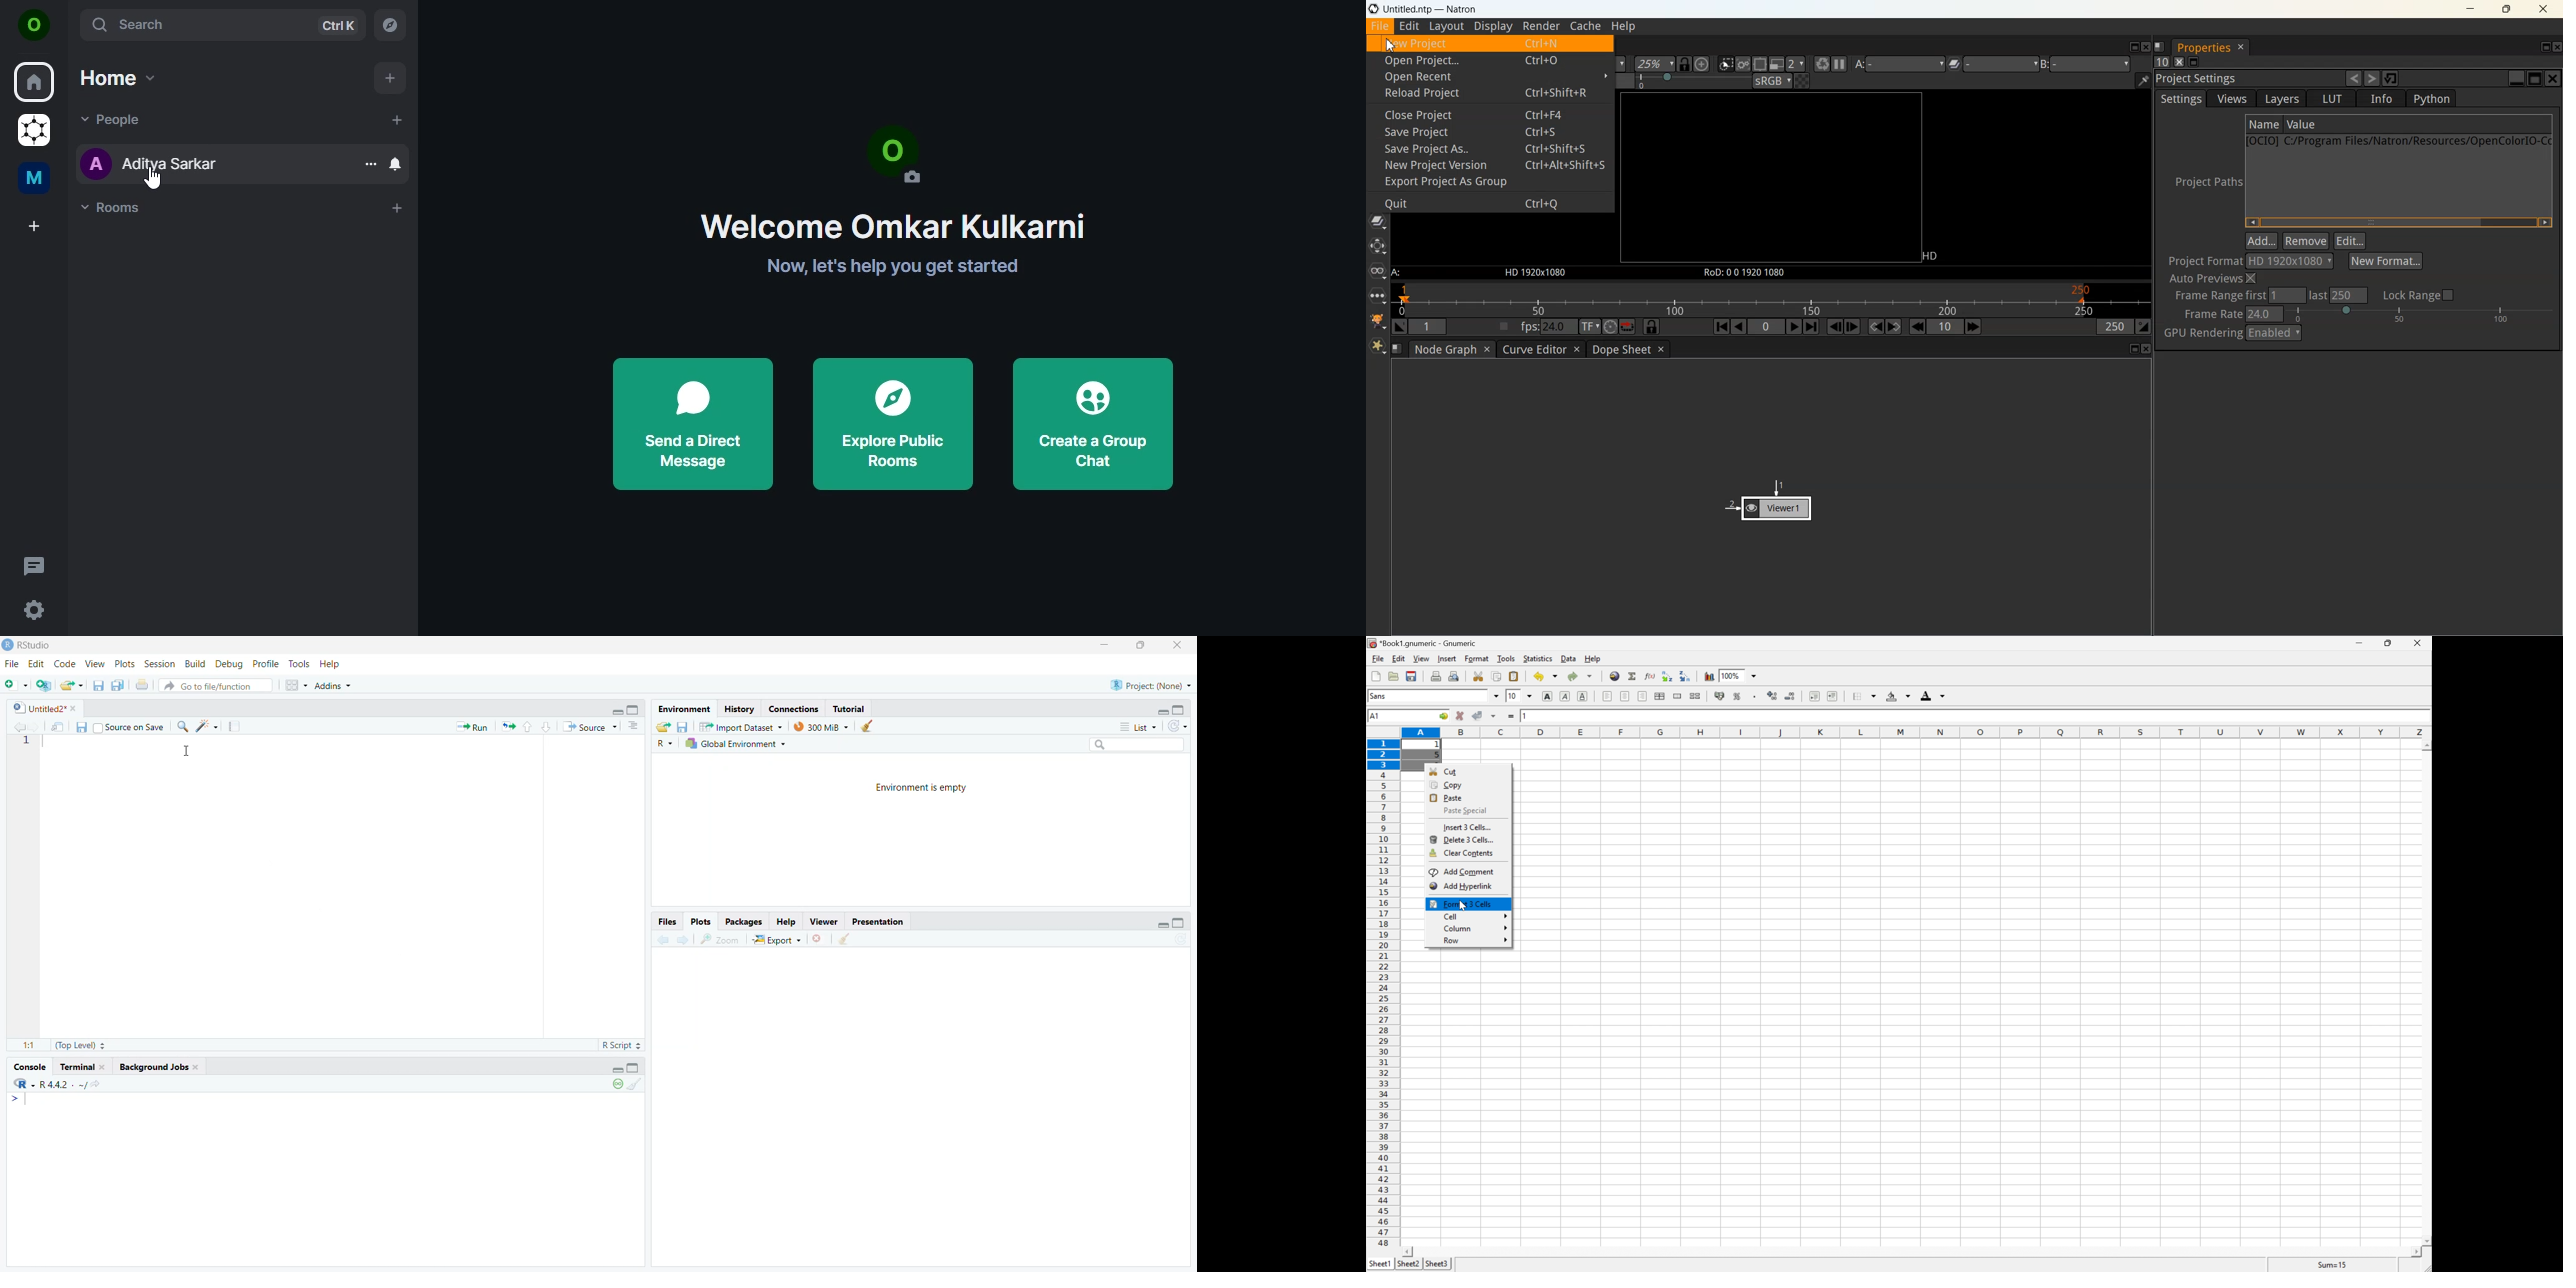  I want to click on 1, so click(25, 743).